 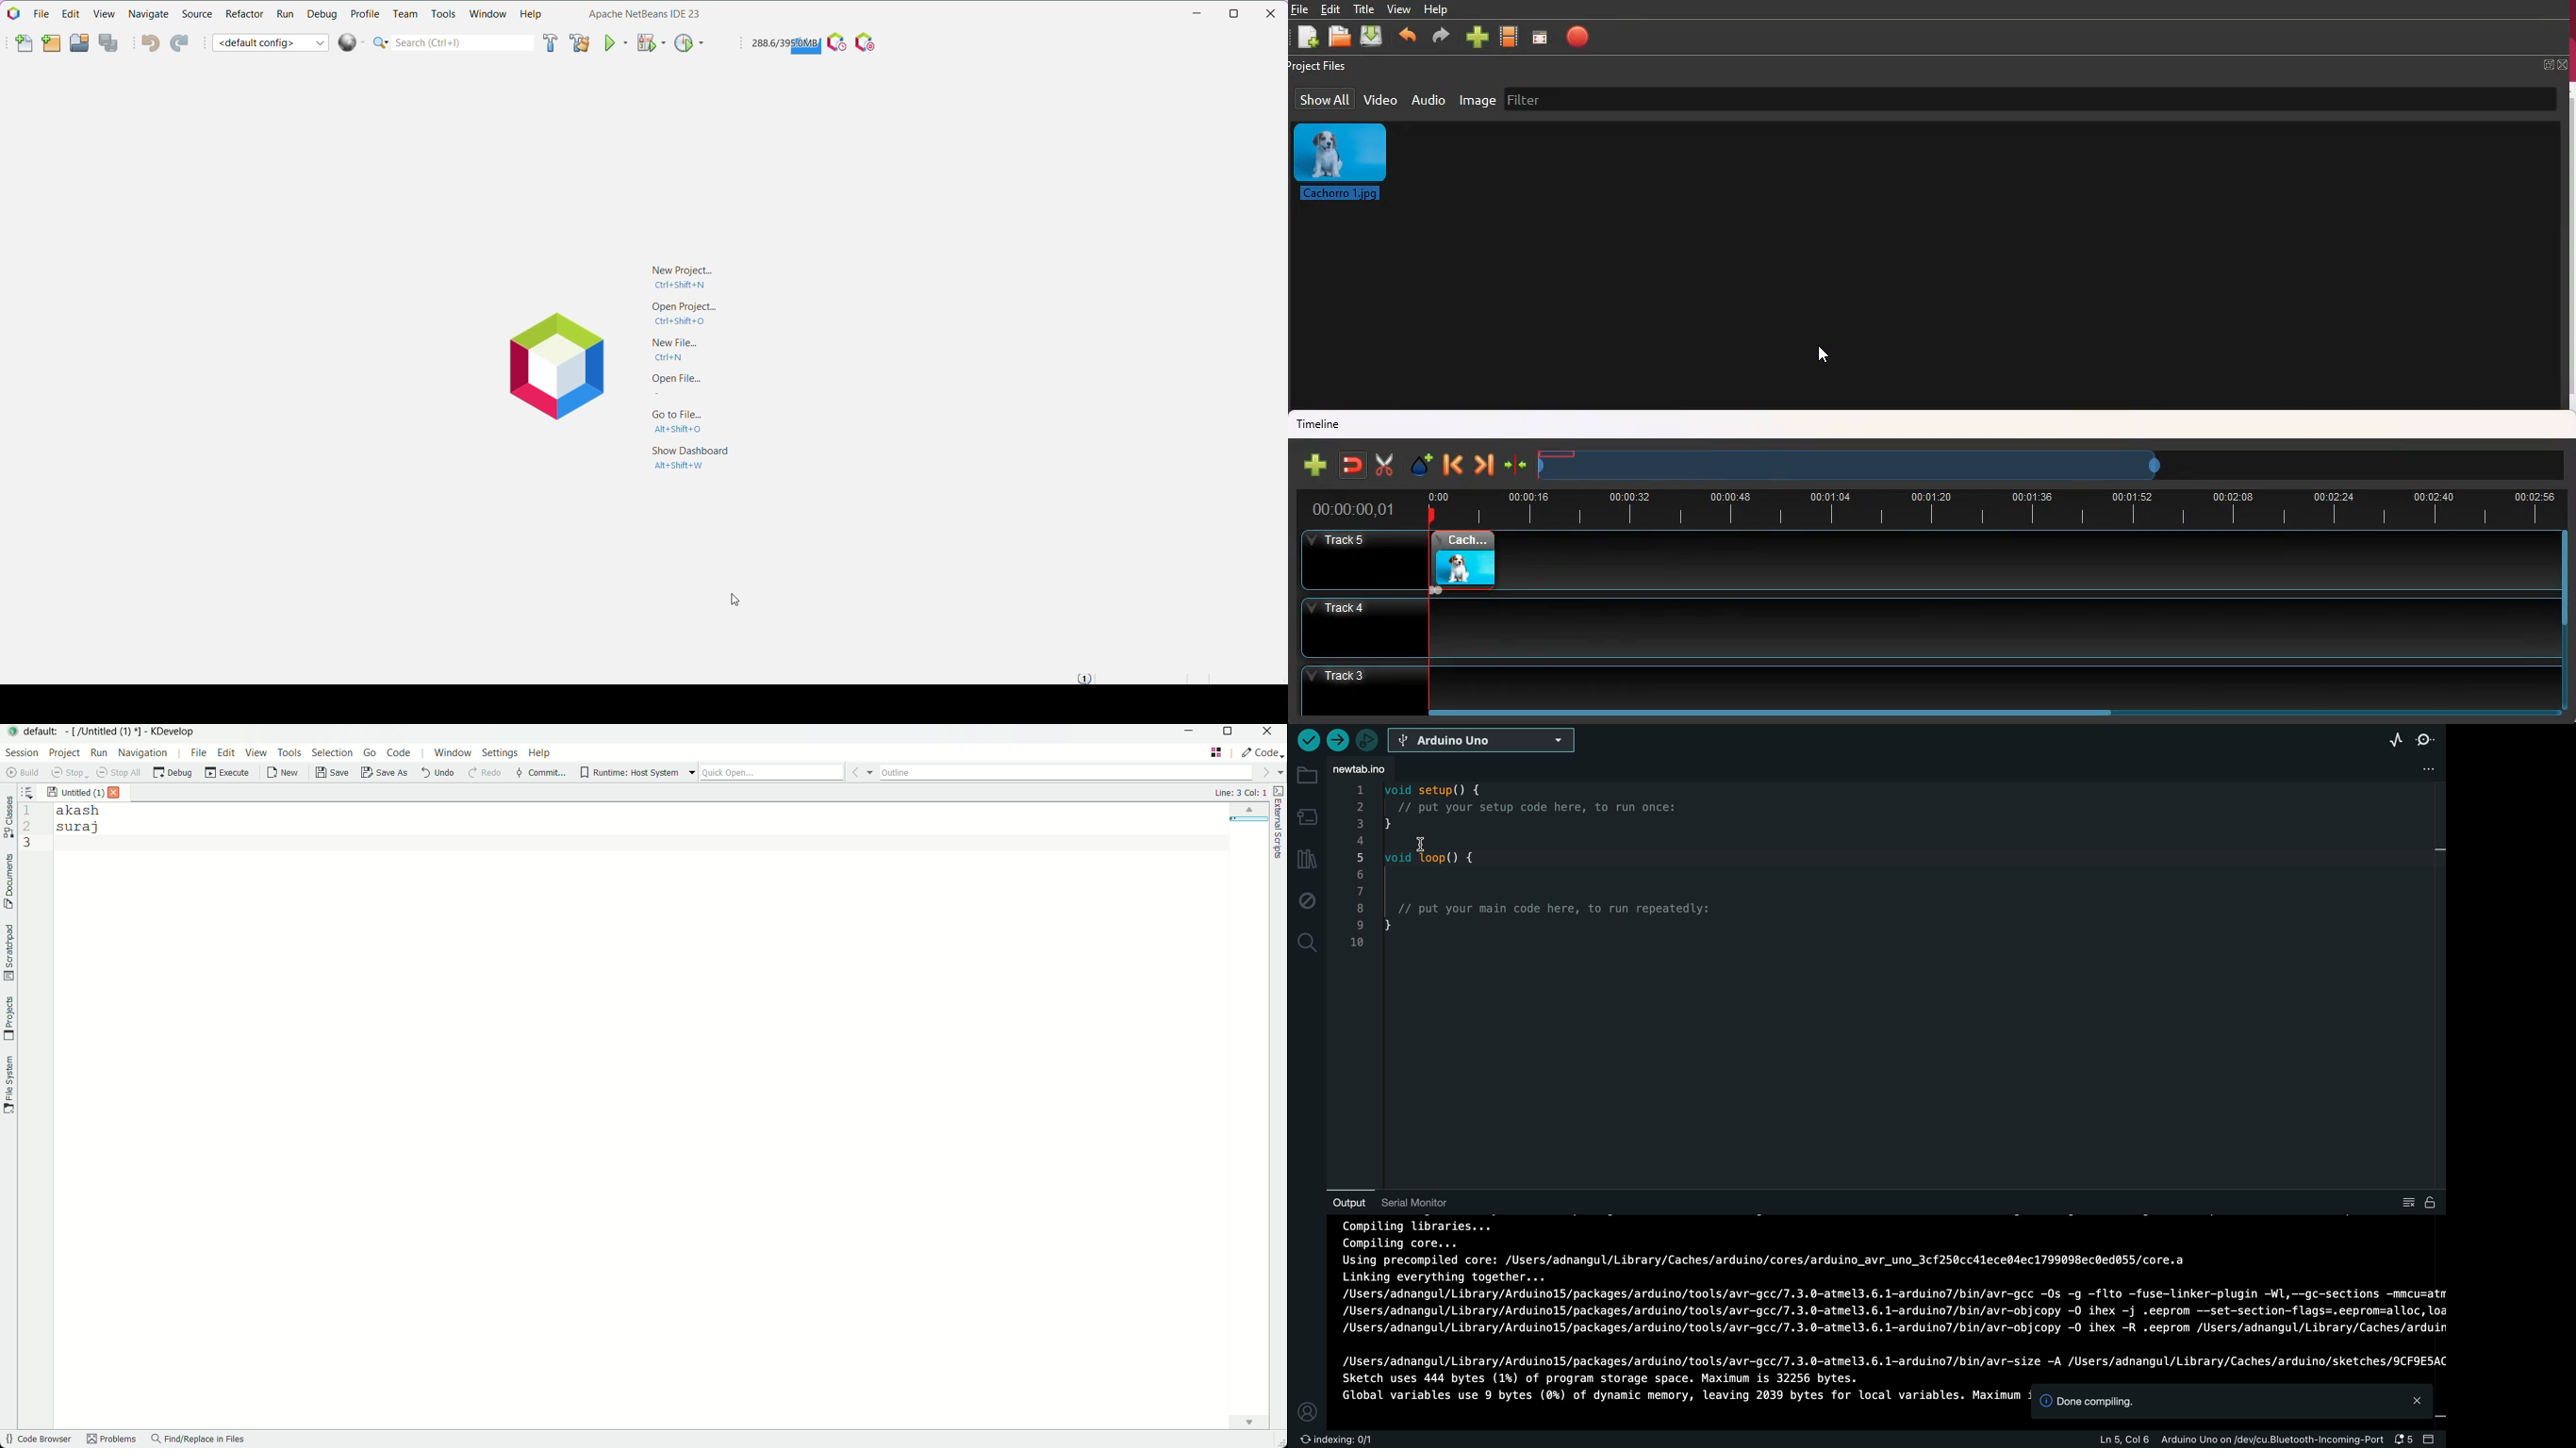 What do you see at coordinates (1926, 685) in the screenshot?
I see `track3` at bounding box center [1926, 685].